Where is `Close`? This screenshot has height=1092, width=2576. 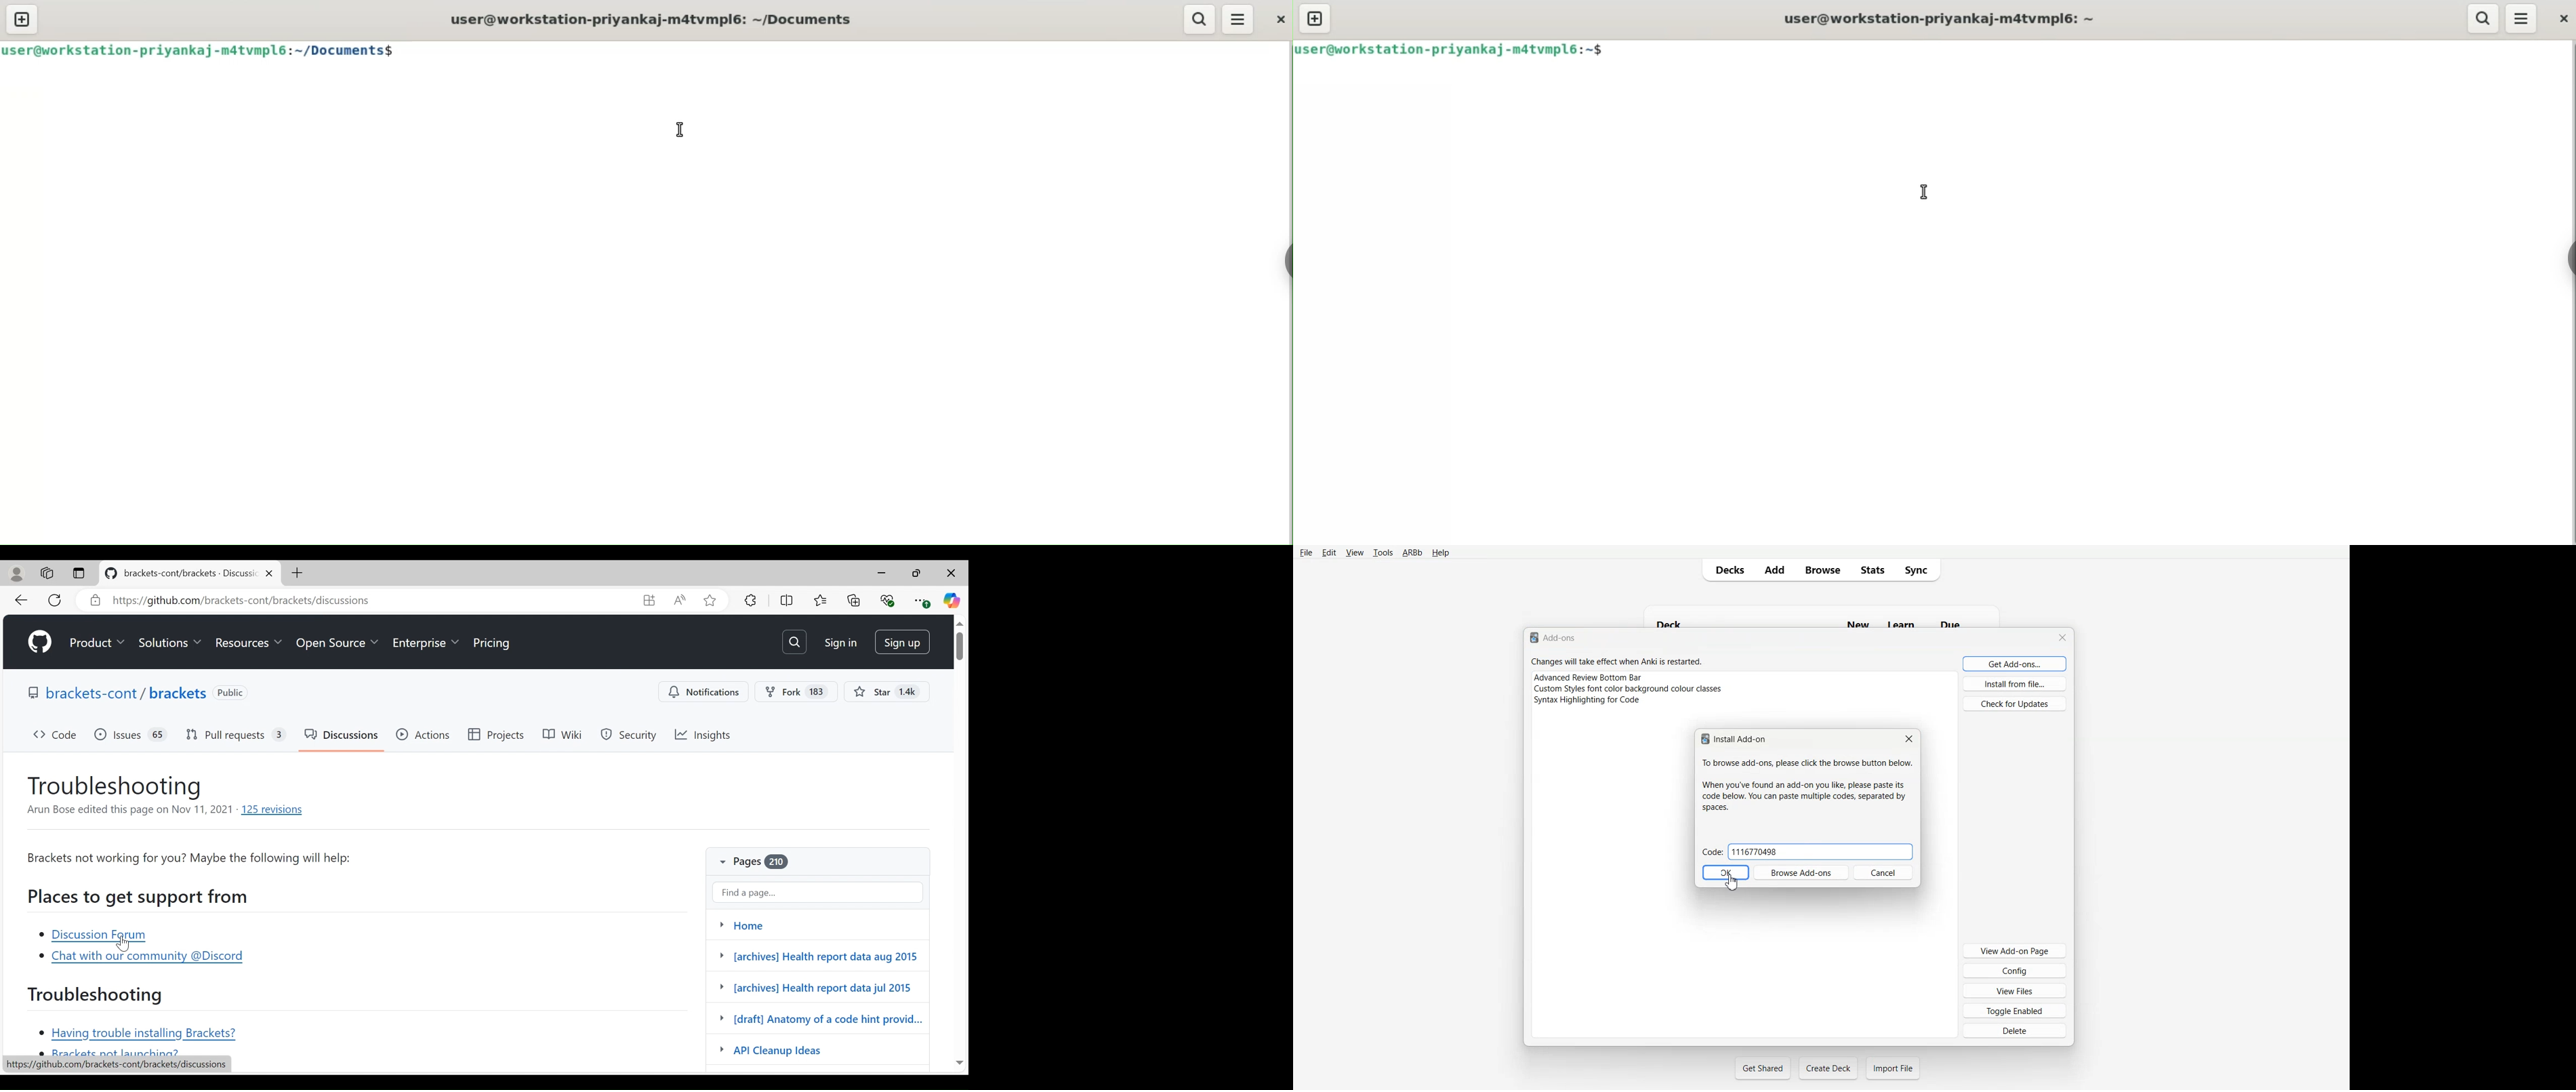
Close is located at coordinates (1909, 738).